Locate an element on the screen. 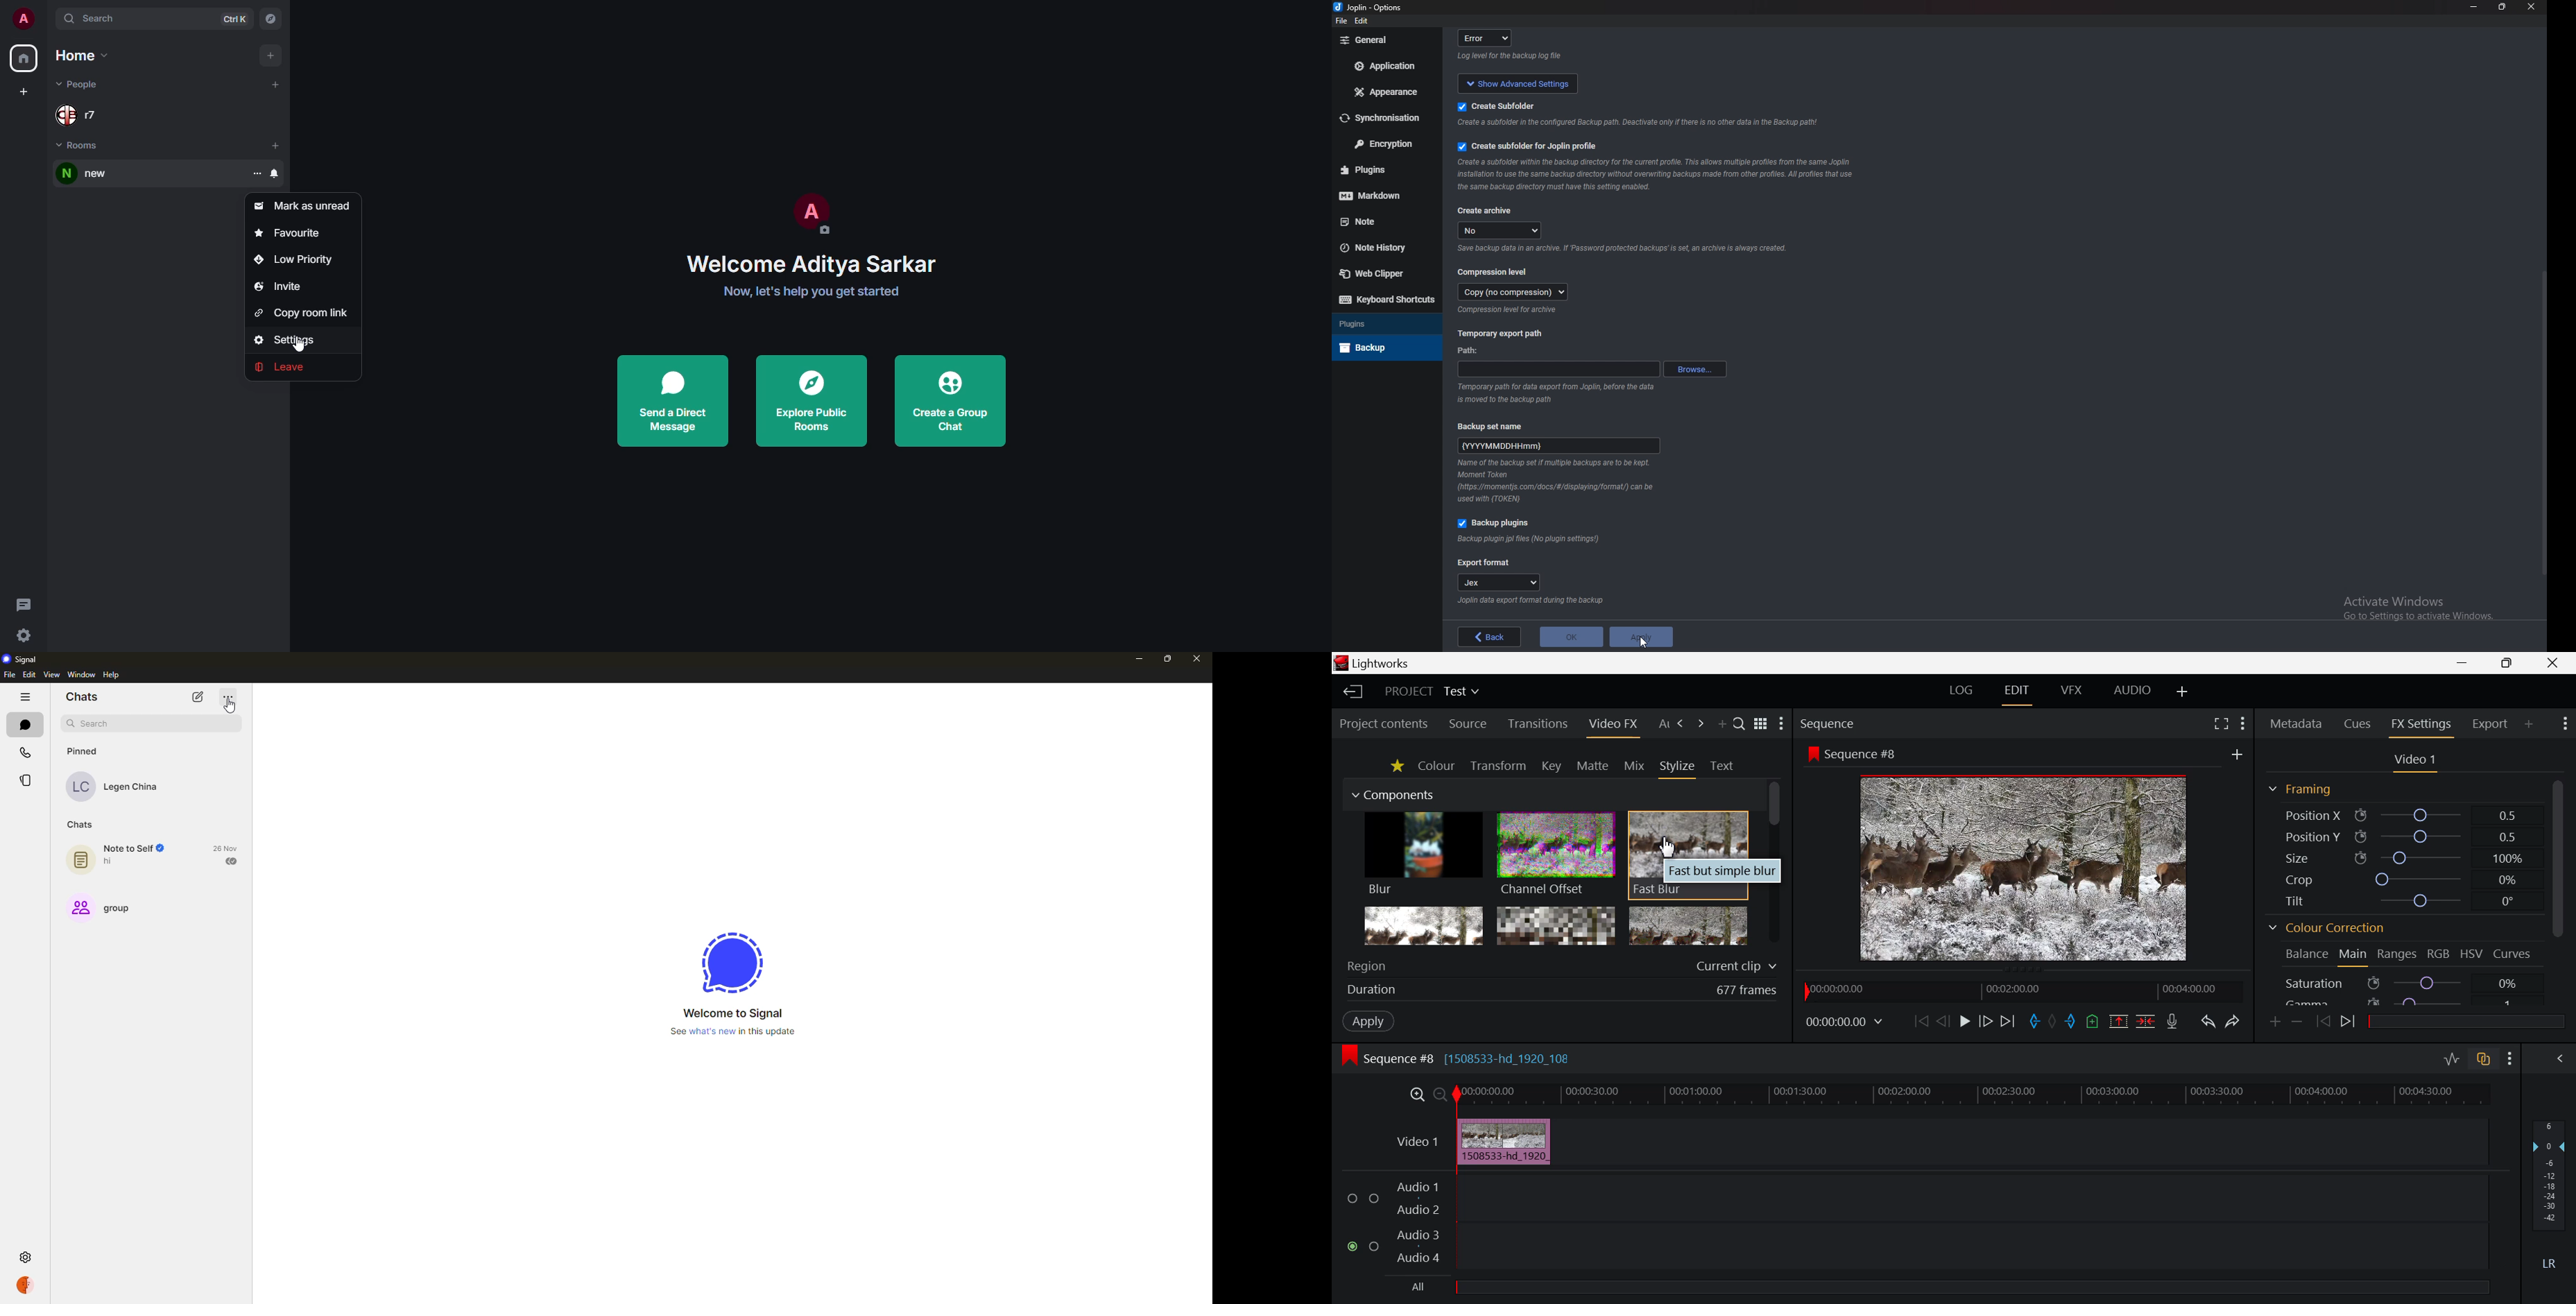 The image size is (2576, 1316). Toggle Audio Levels Editing is located at coordinates (2452, 1059).